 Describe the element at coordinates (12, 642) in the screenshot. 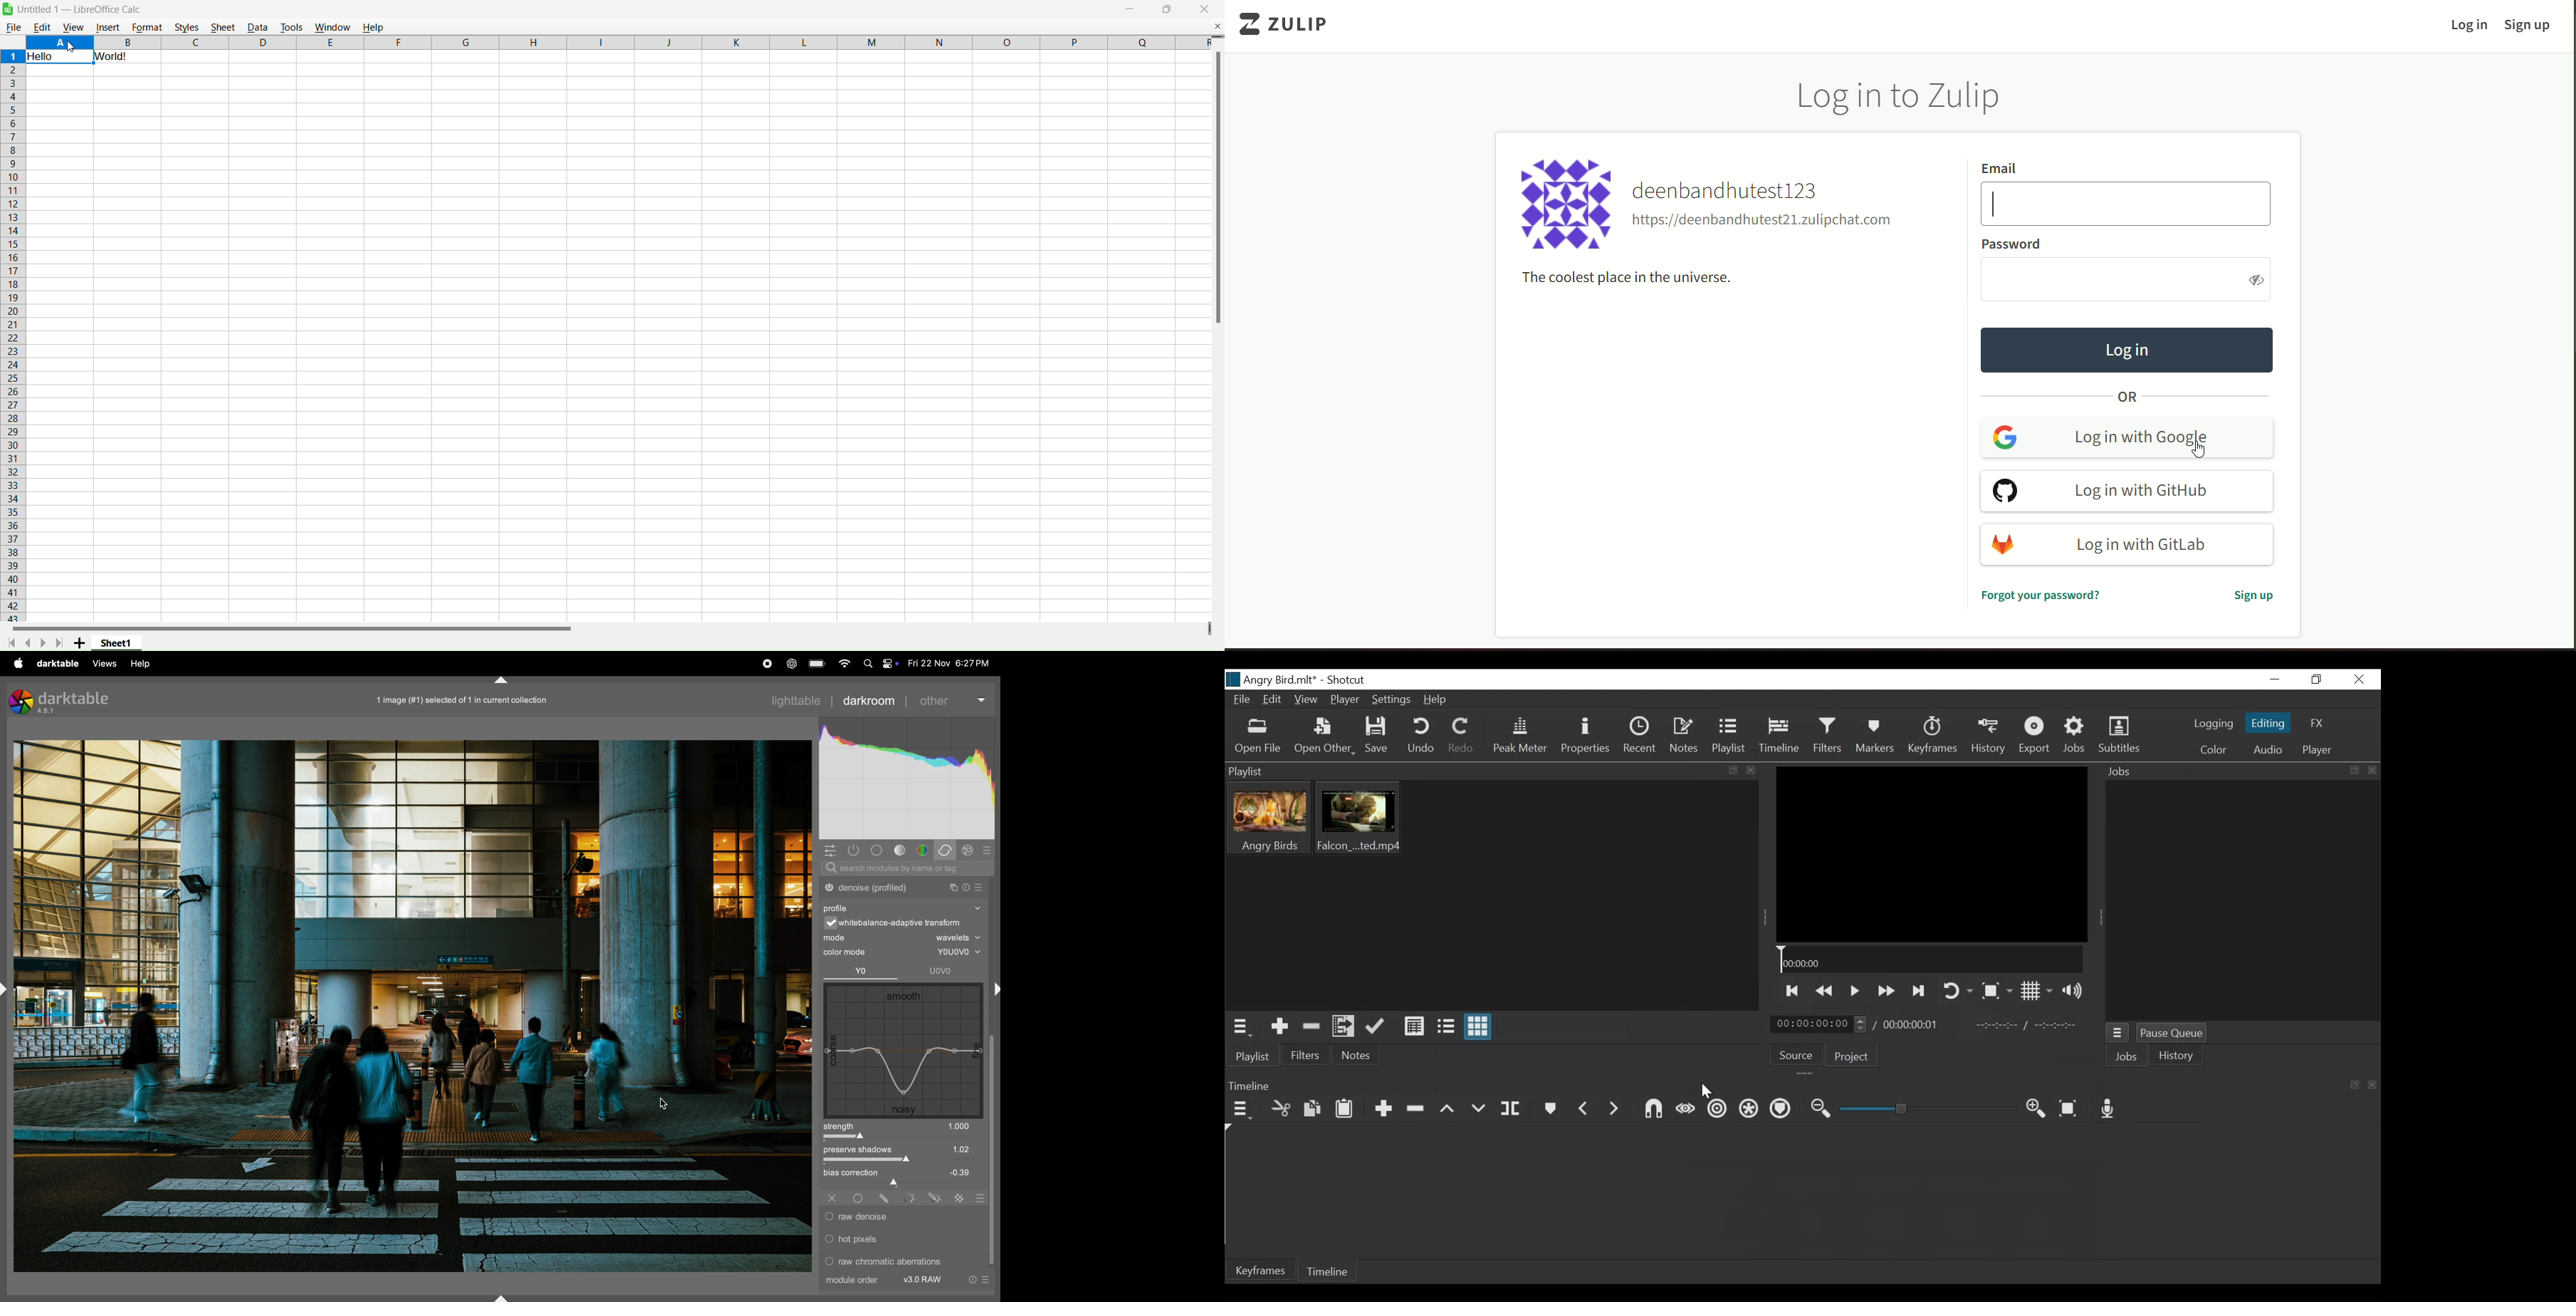

I see `First Slide` at that location.